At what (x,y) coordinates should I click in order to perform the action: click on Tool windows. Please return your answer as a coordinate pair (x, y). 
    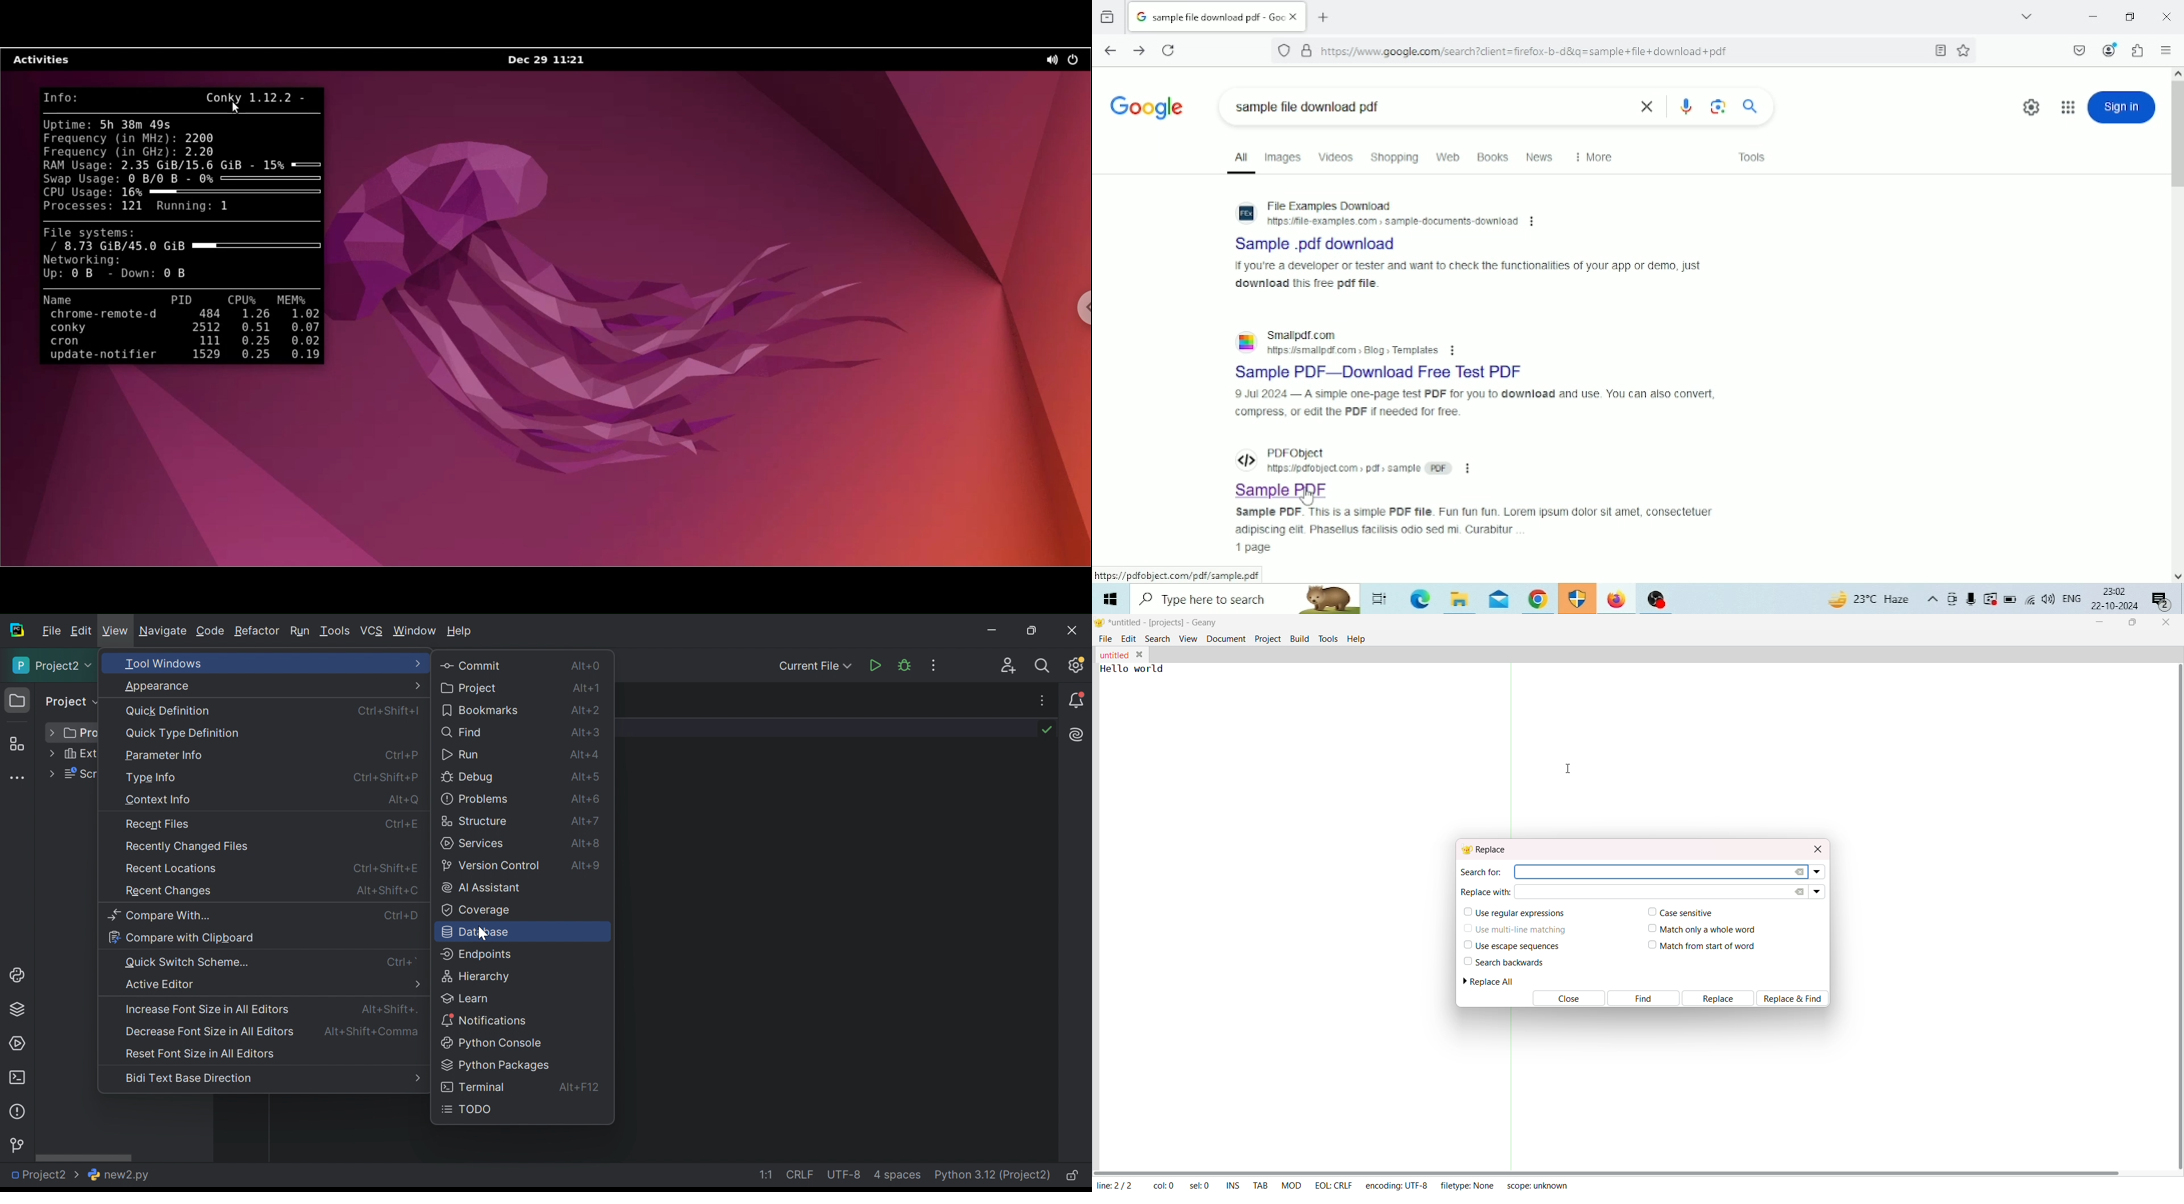
    Looking at the image, I should click on (163, 662).